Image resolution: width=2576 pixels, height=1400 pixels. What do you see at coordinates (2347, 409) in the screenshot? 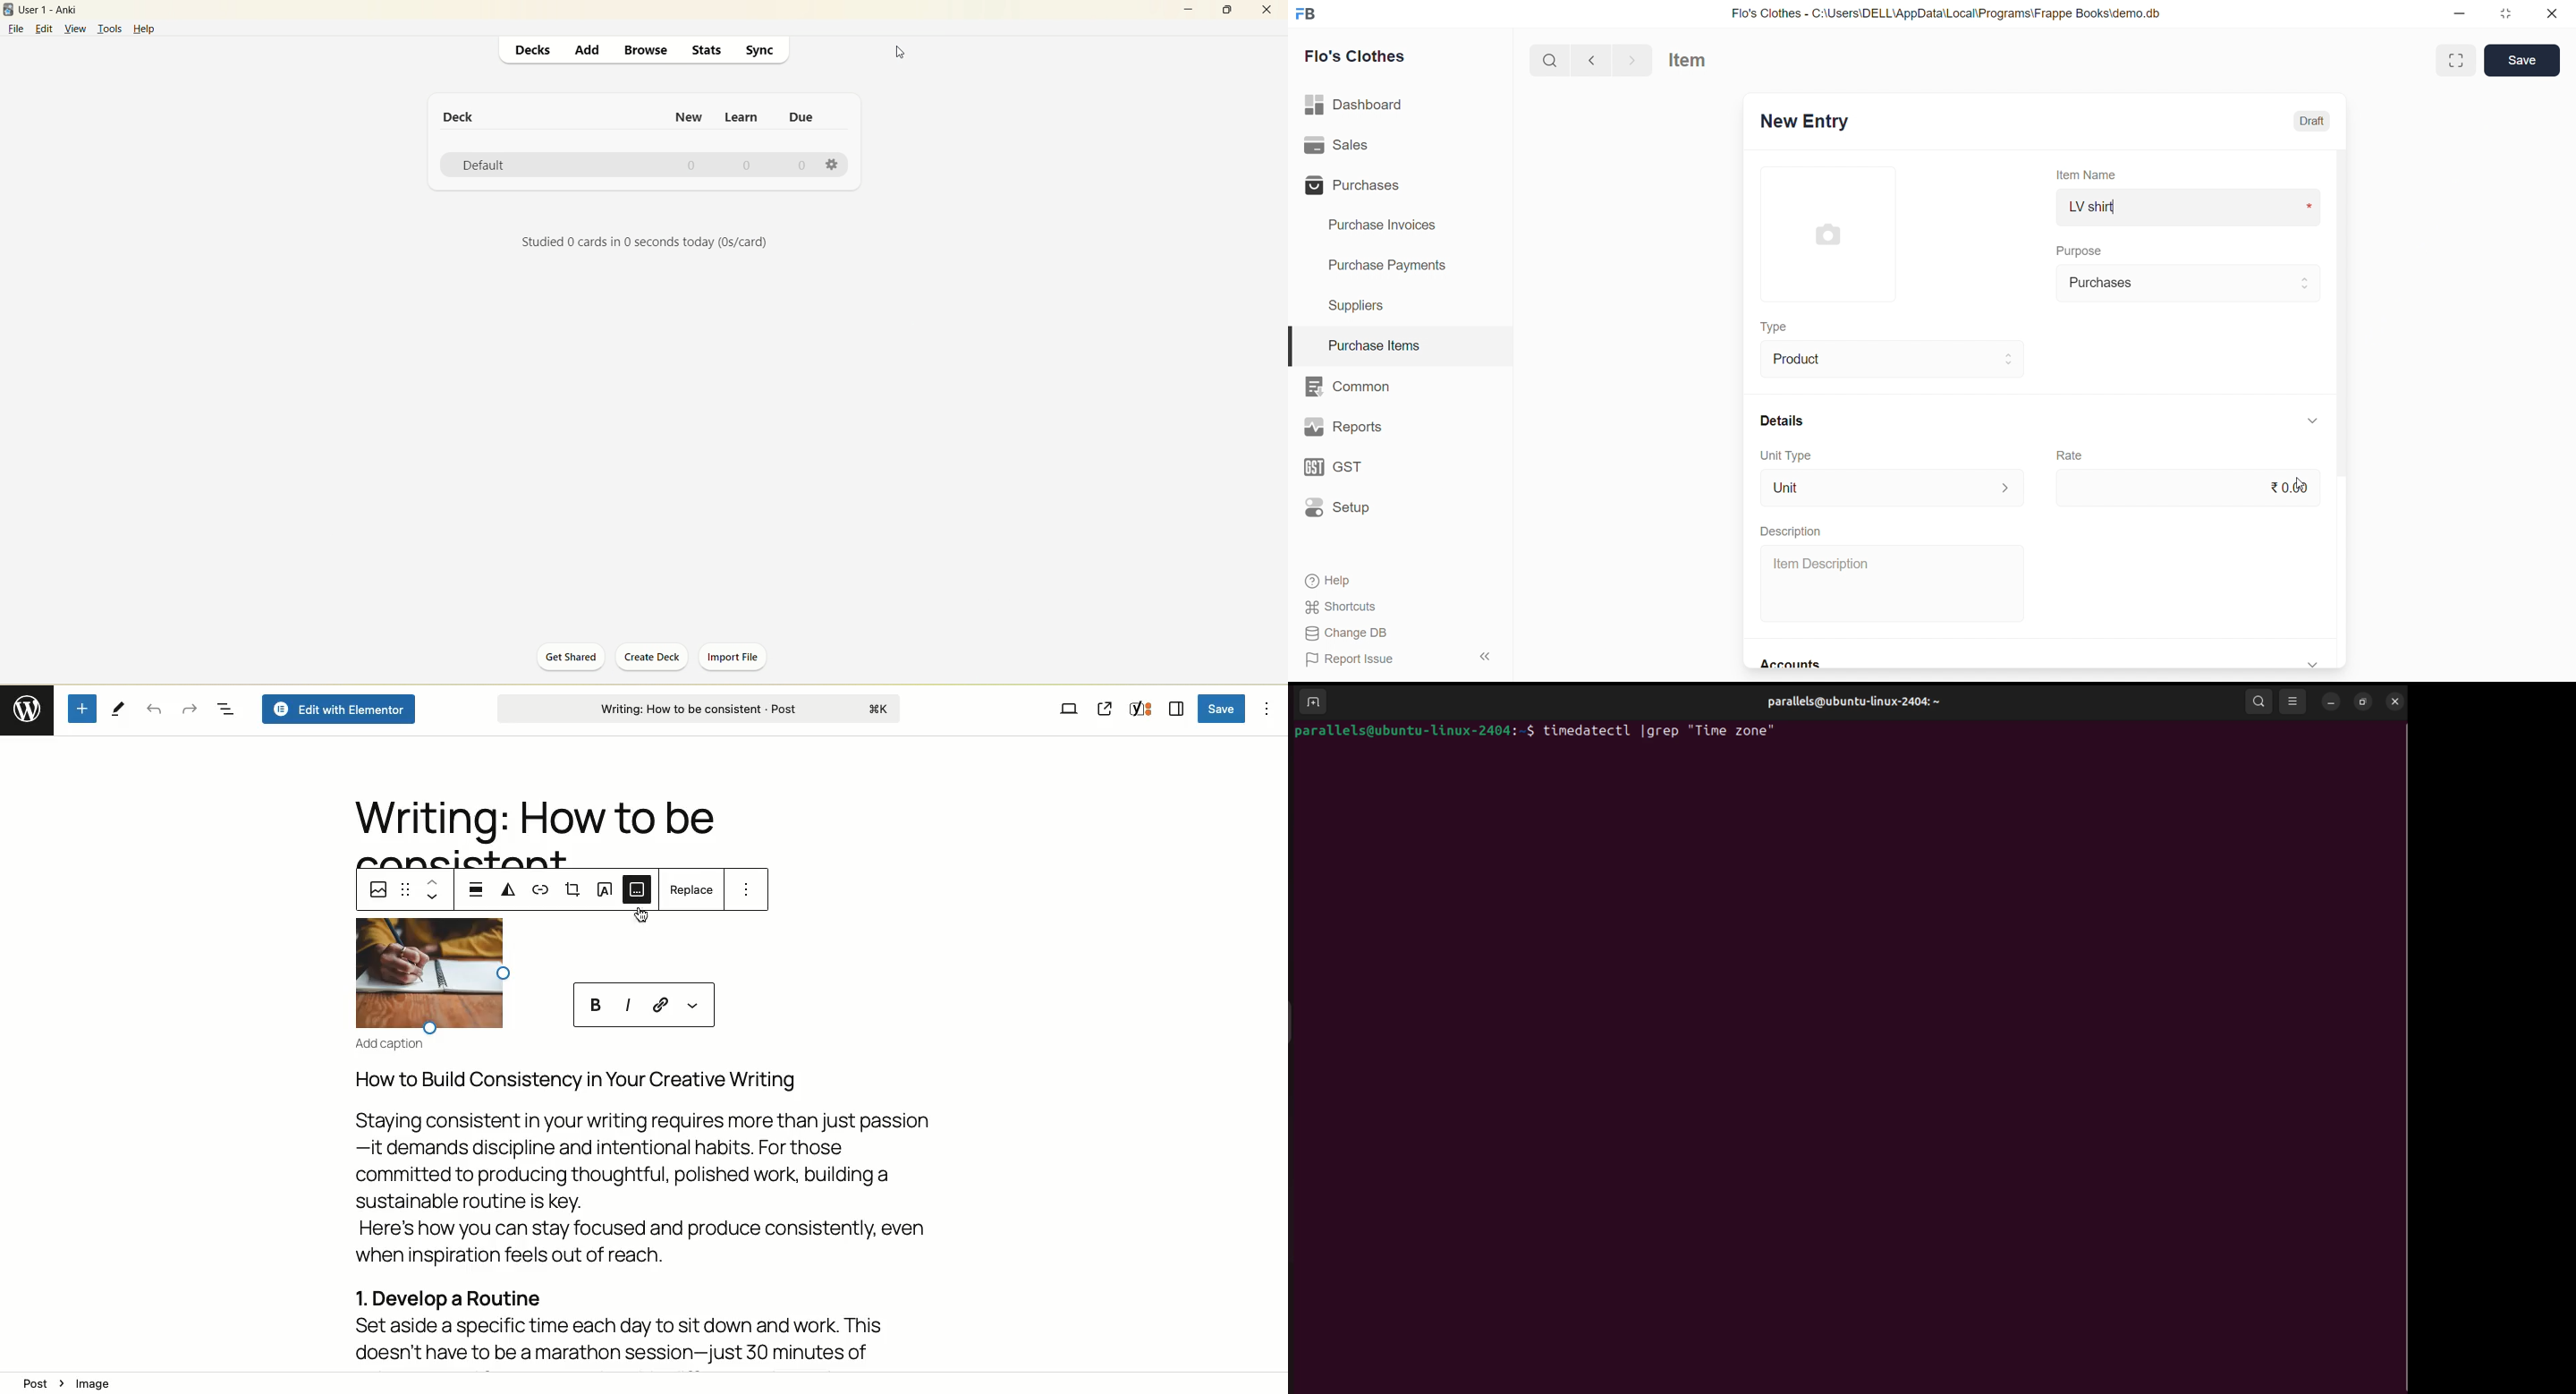
I see `scroll bar` at bounding box center [2347, 409].